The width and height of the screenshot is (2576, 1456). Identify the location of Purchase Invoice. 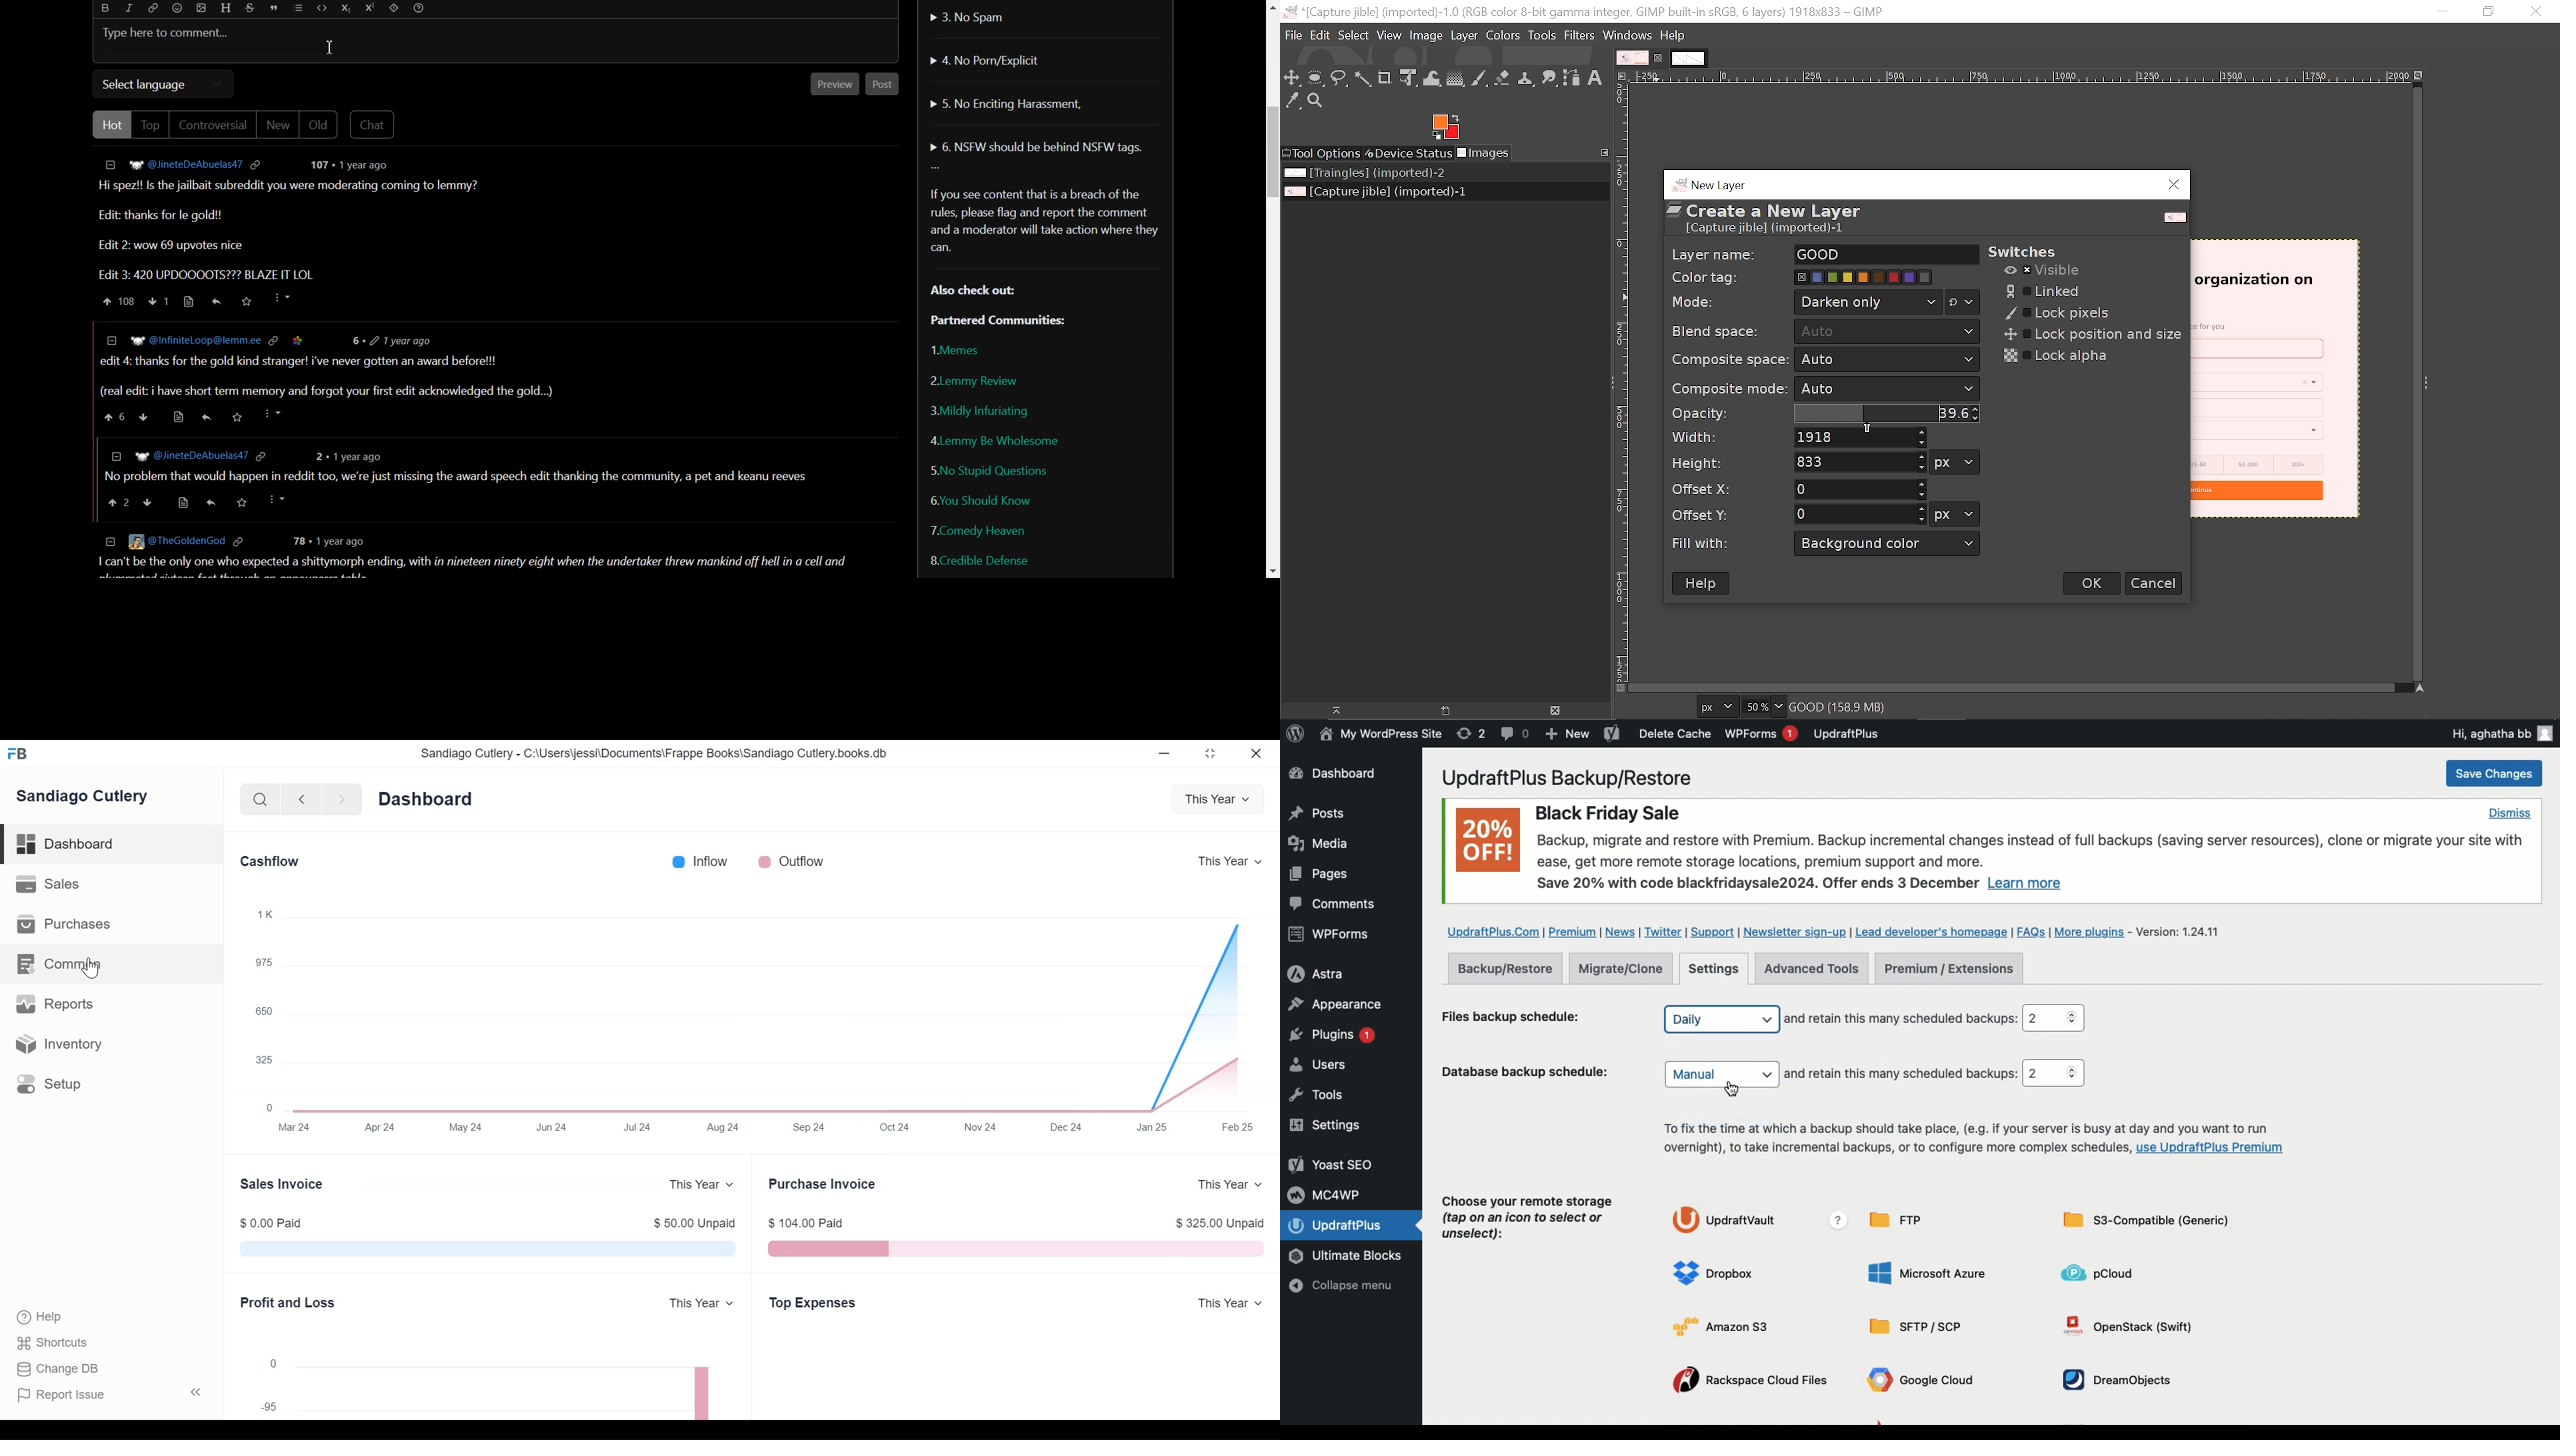
(822, 1183).